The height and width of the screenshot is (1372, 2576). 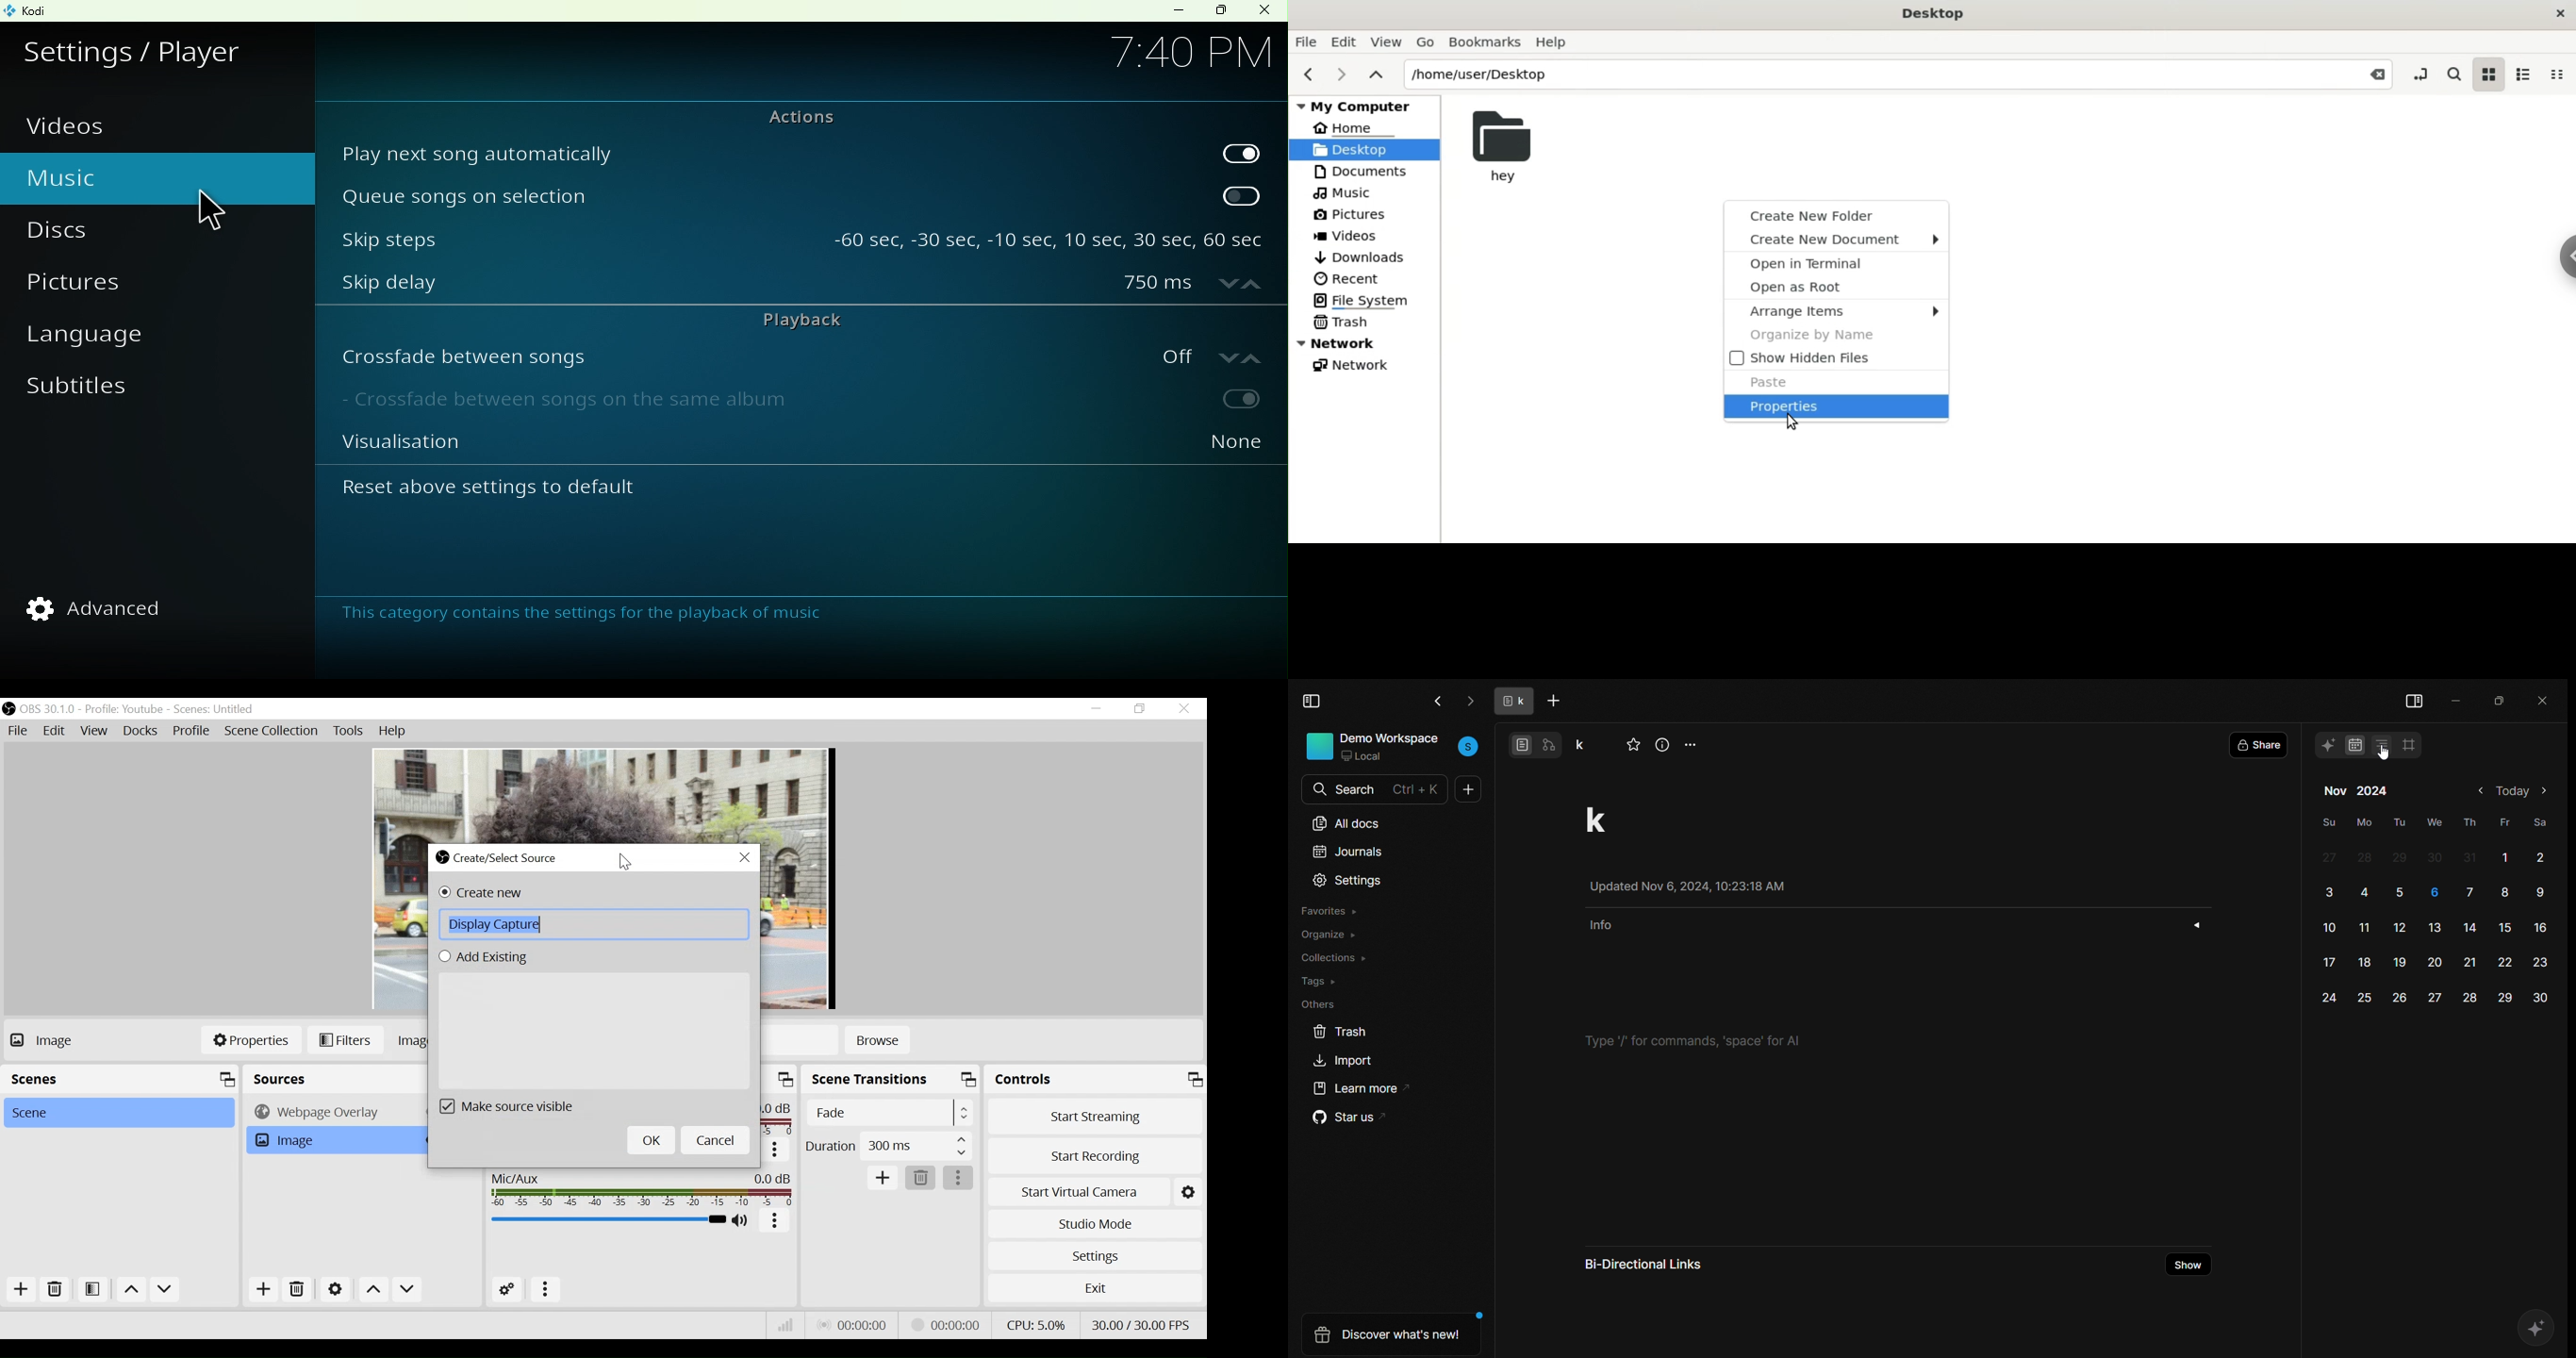 What do you see at coordinates (2530, 75) in the screenshot?
I see `list view` at bounding box center [2530, 75].